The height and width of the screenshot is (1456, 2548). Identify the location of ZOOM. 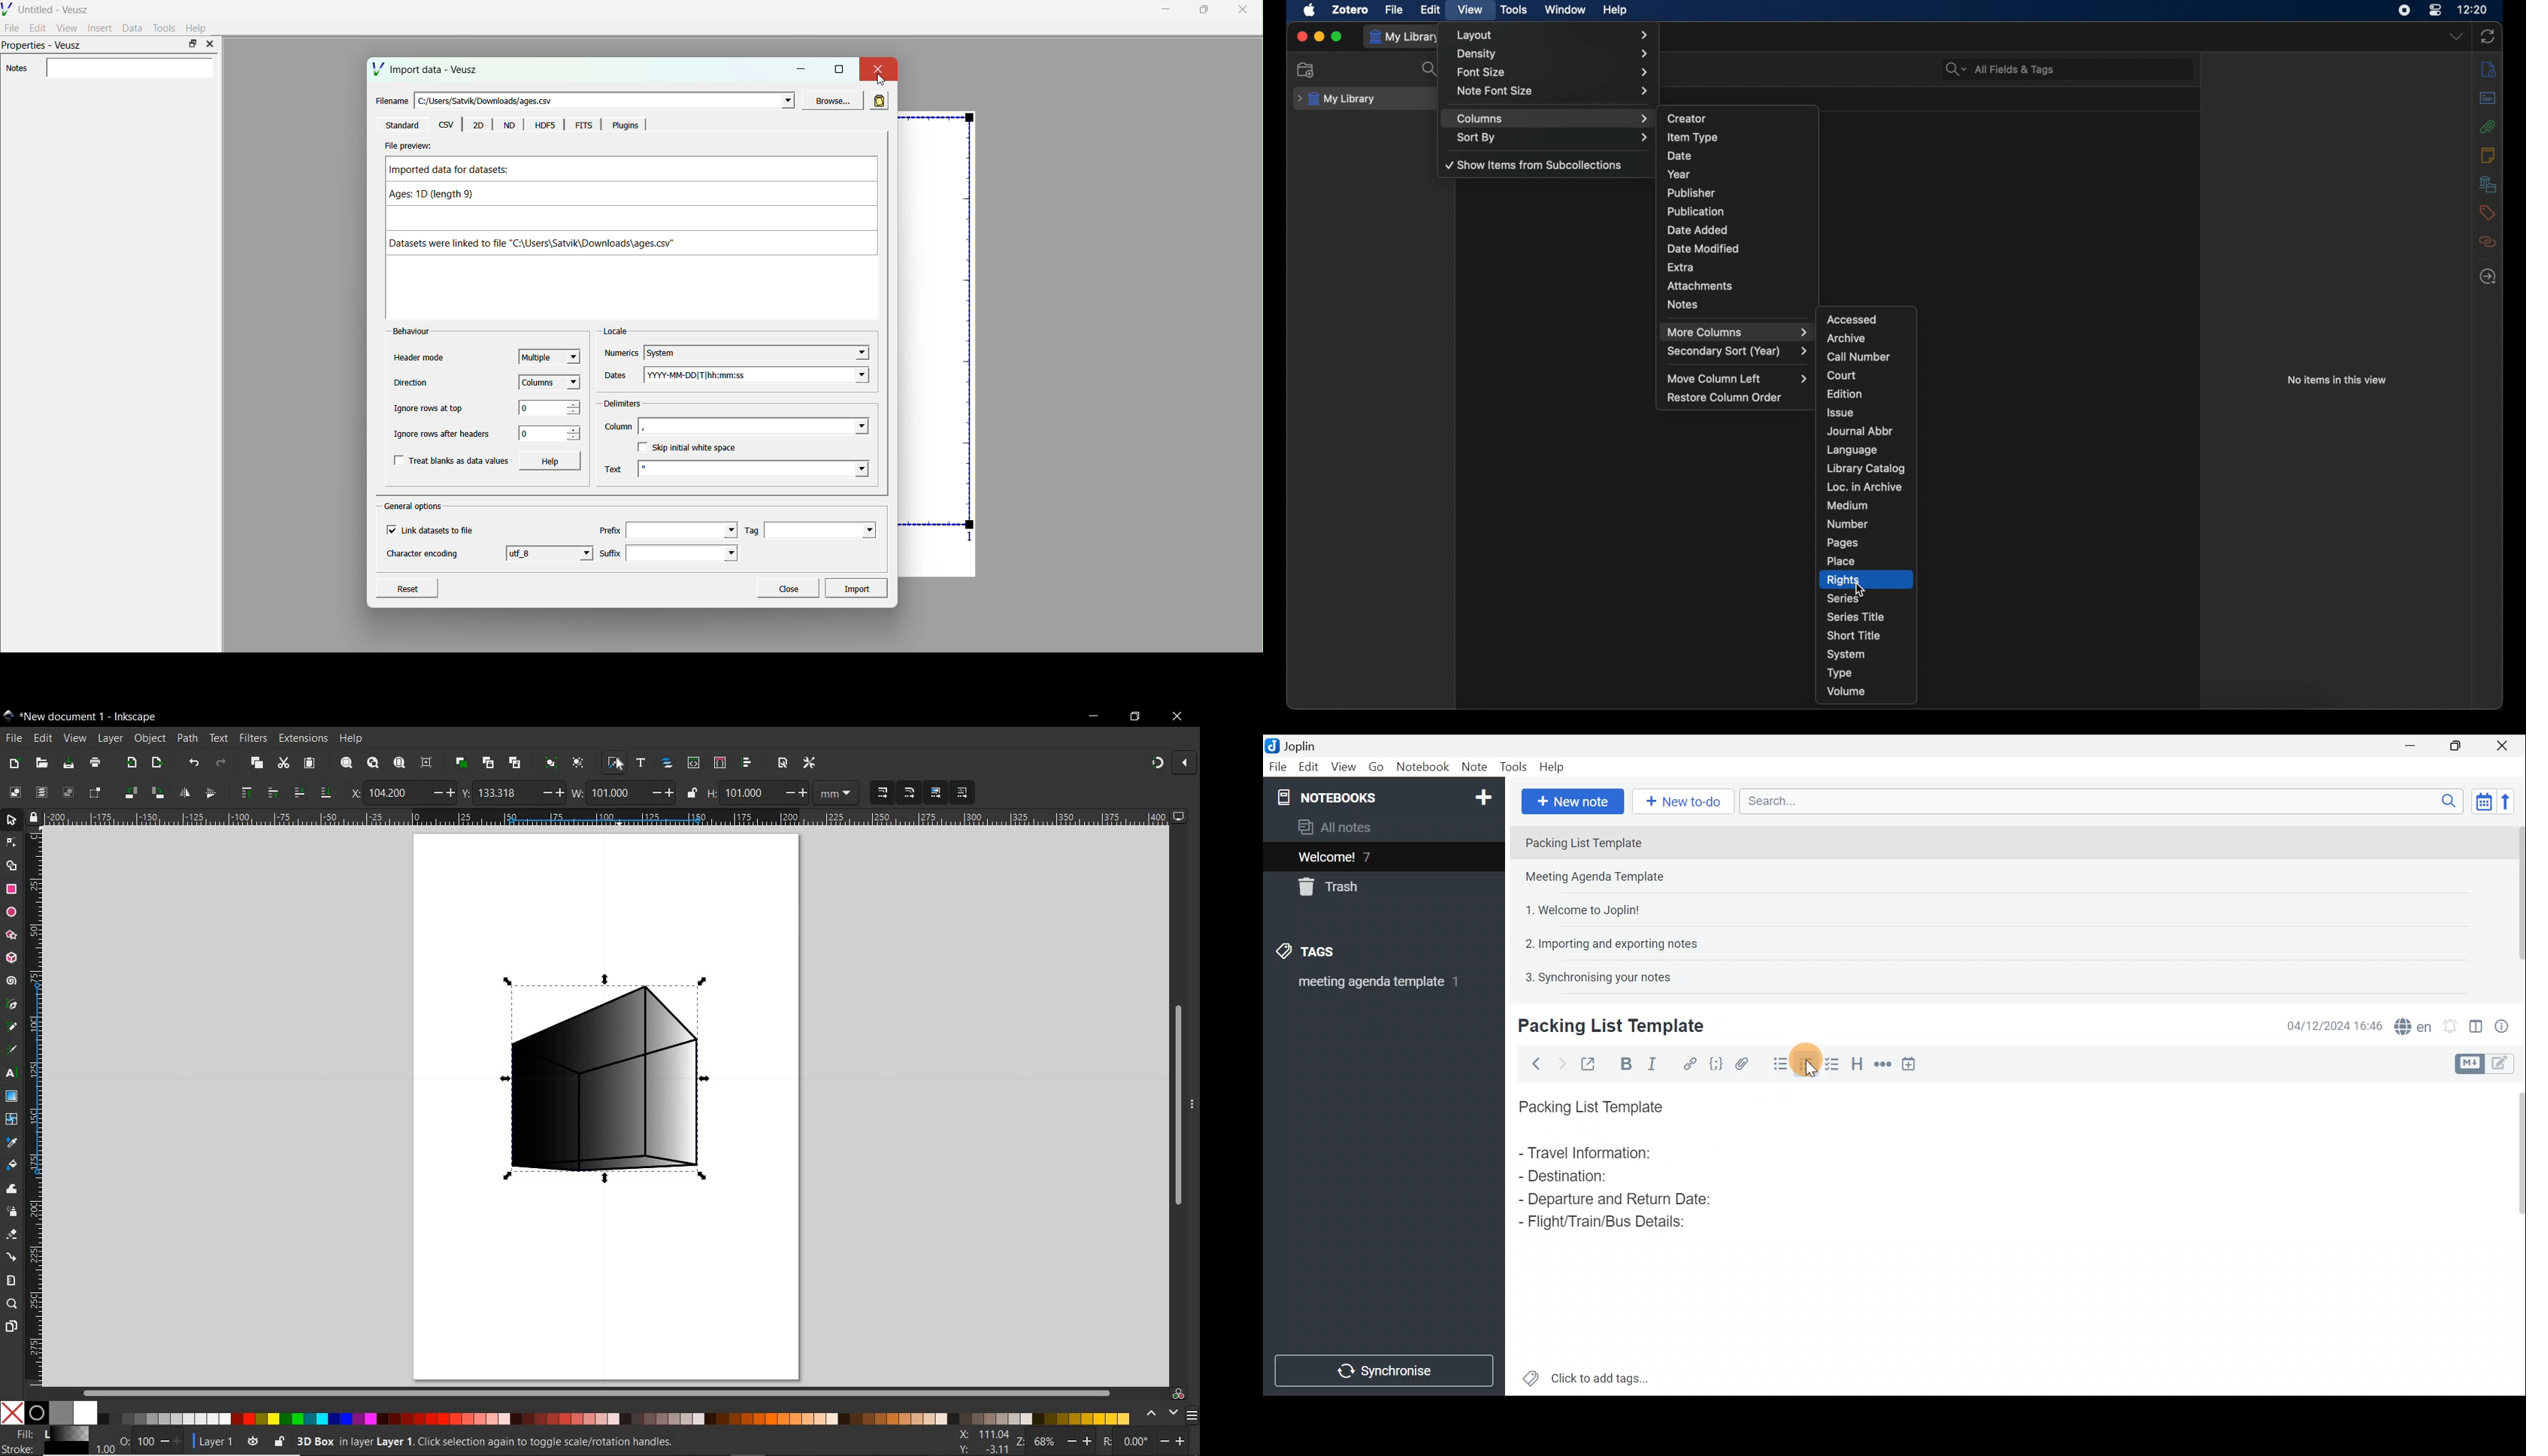
(1022, 1443).